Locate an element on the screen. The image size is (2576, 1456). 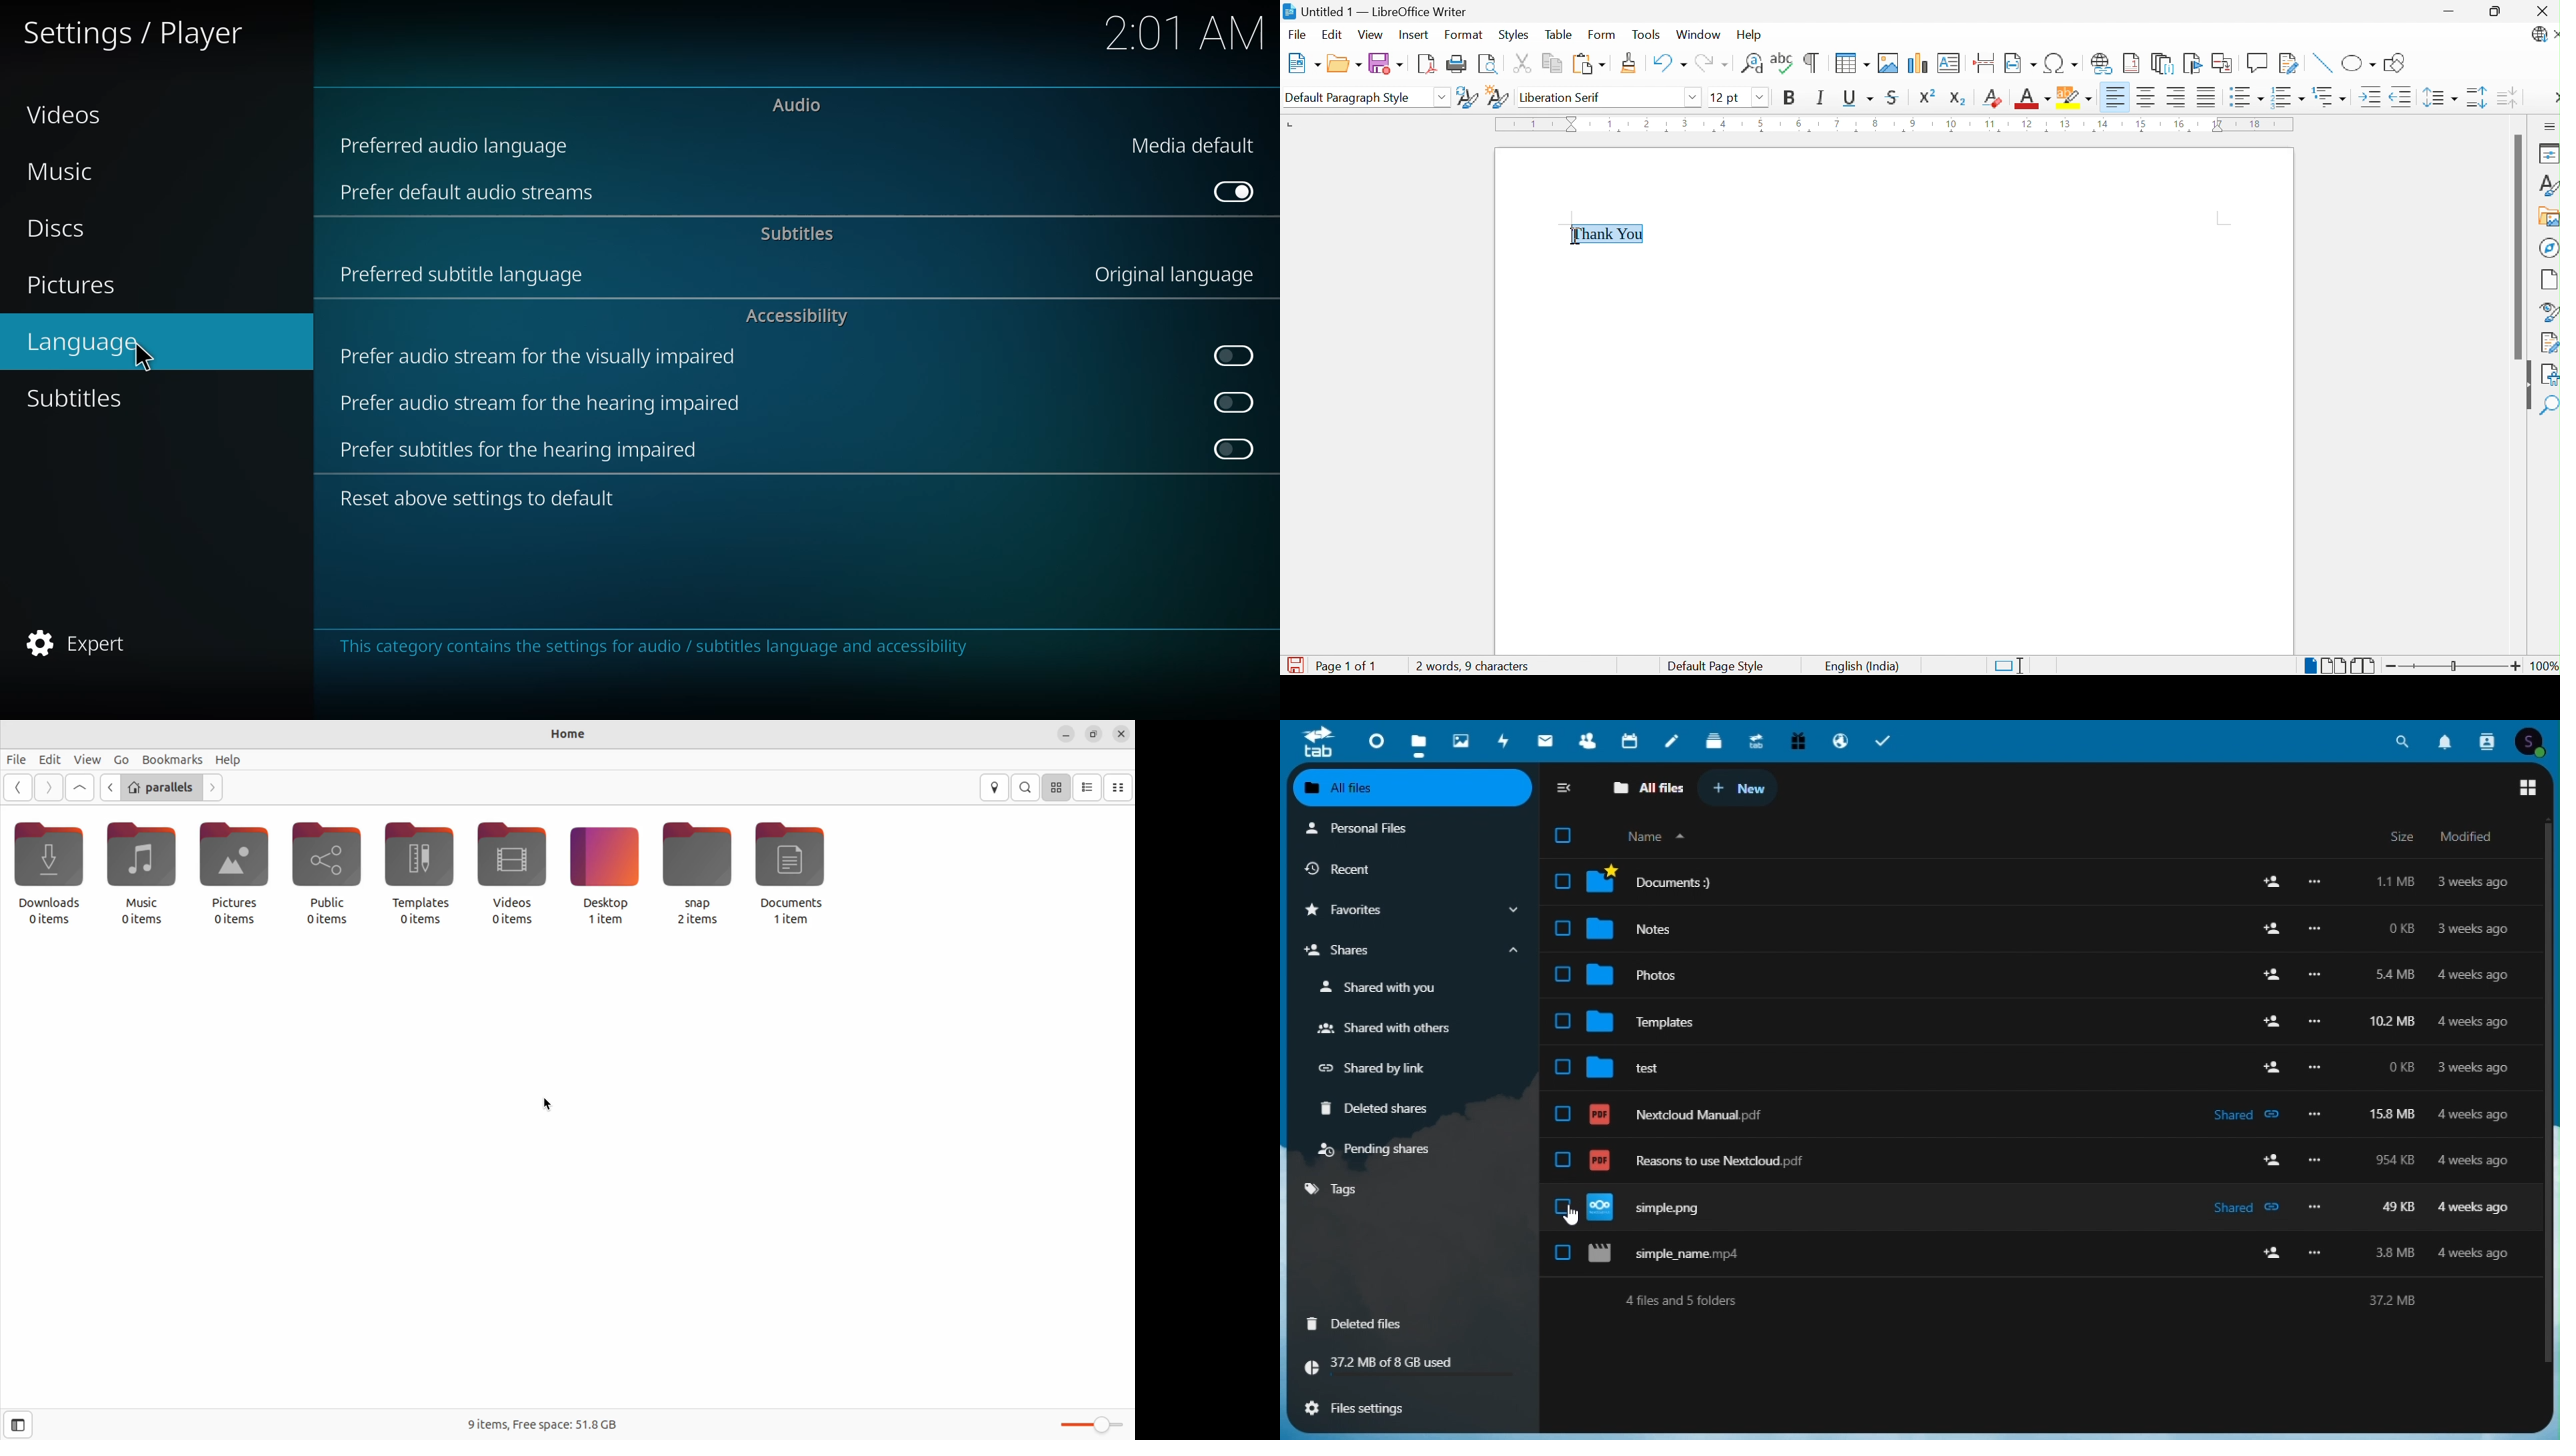
Help is located at coordinates (1748, 36).